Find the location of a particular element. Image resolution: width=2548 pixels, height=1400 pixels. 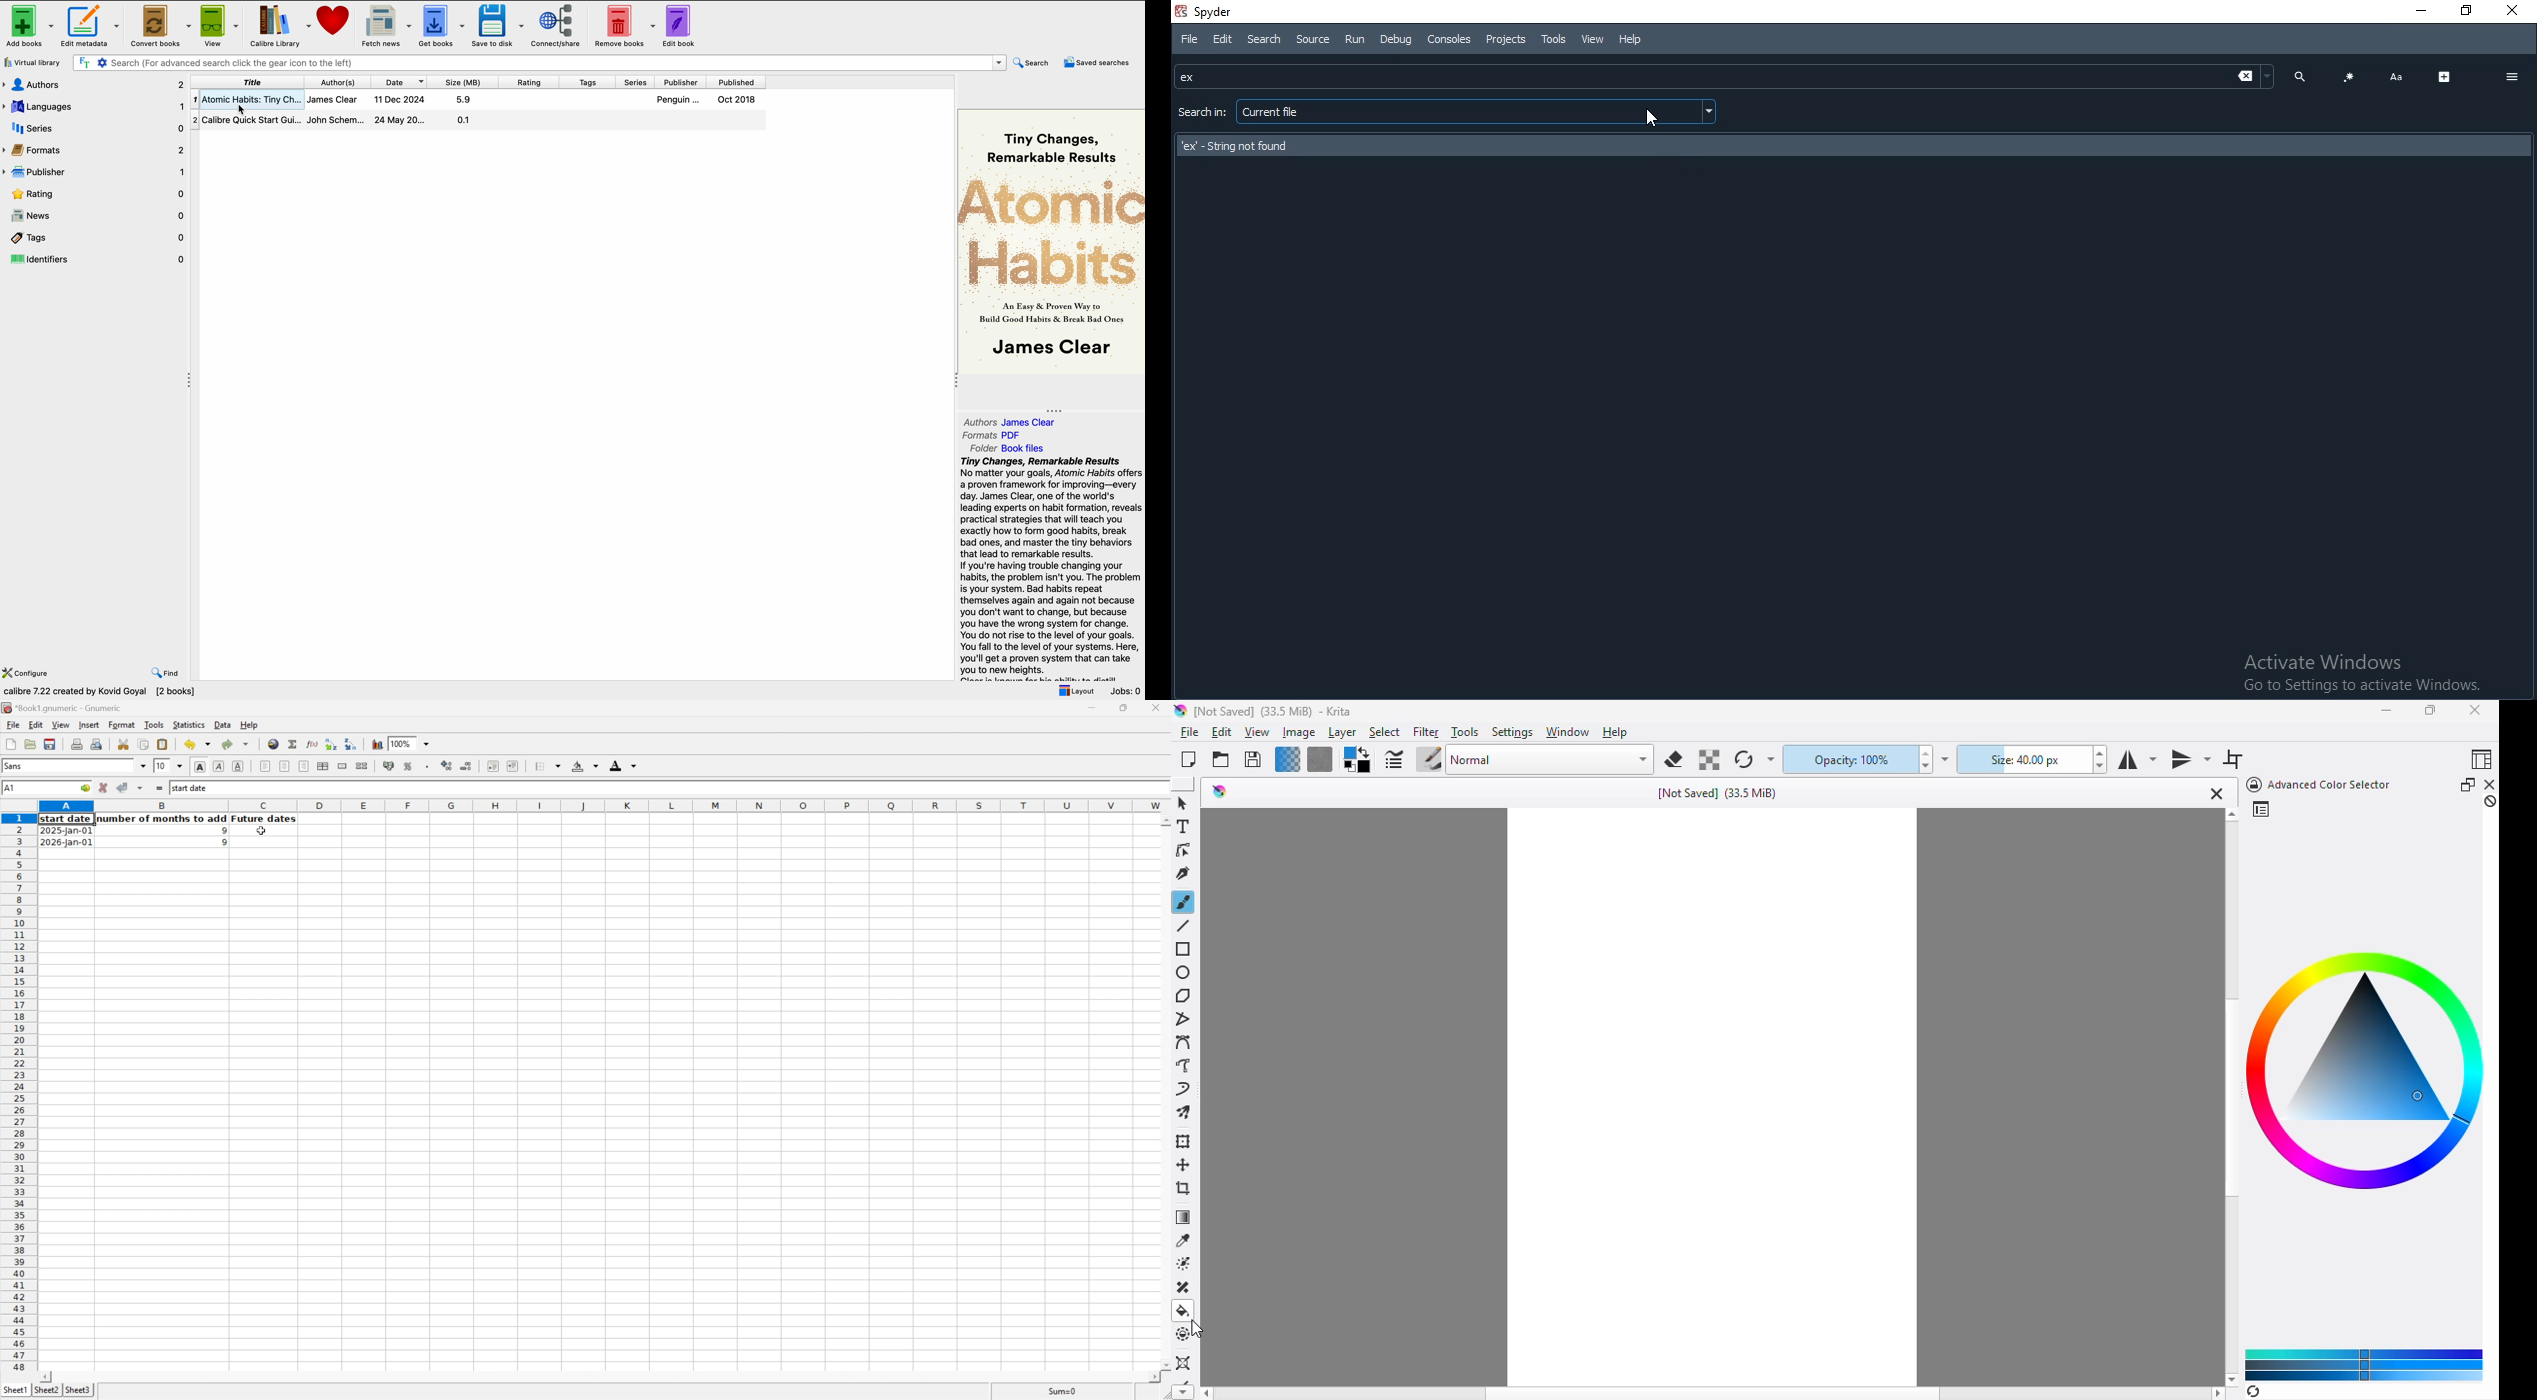

Italic is located at coordinates (219, 766).